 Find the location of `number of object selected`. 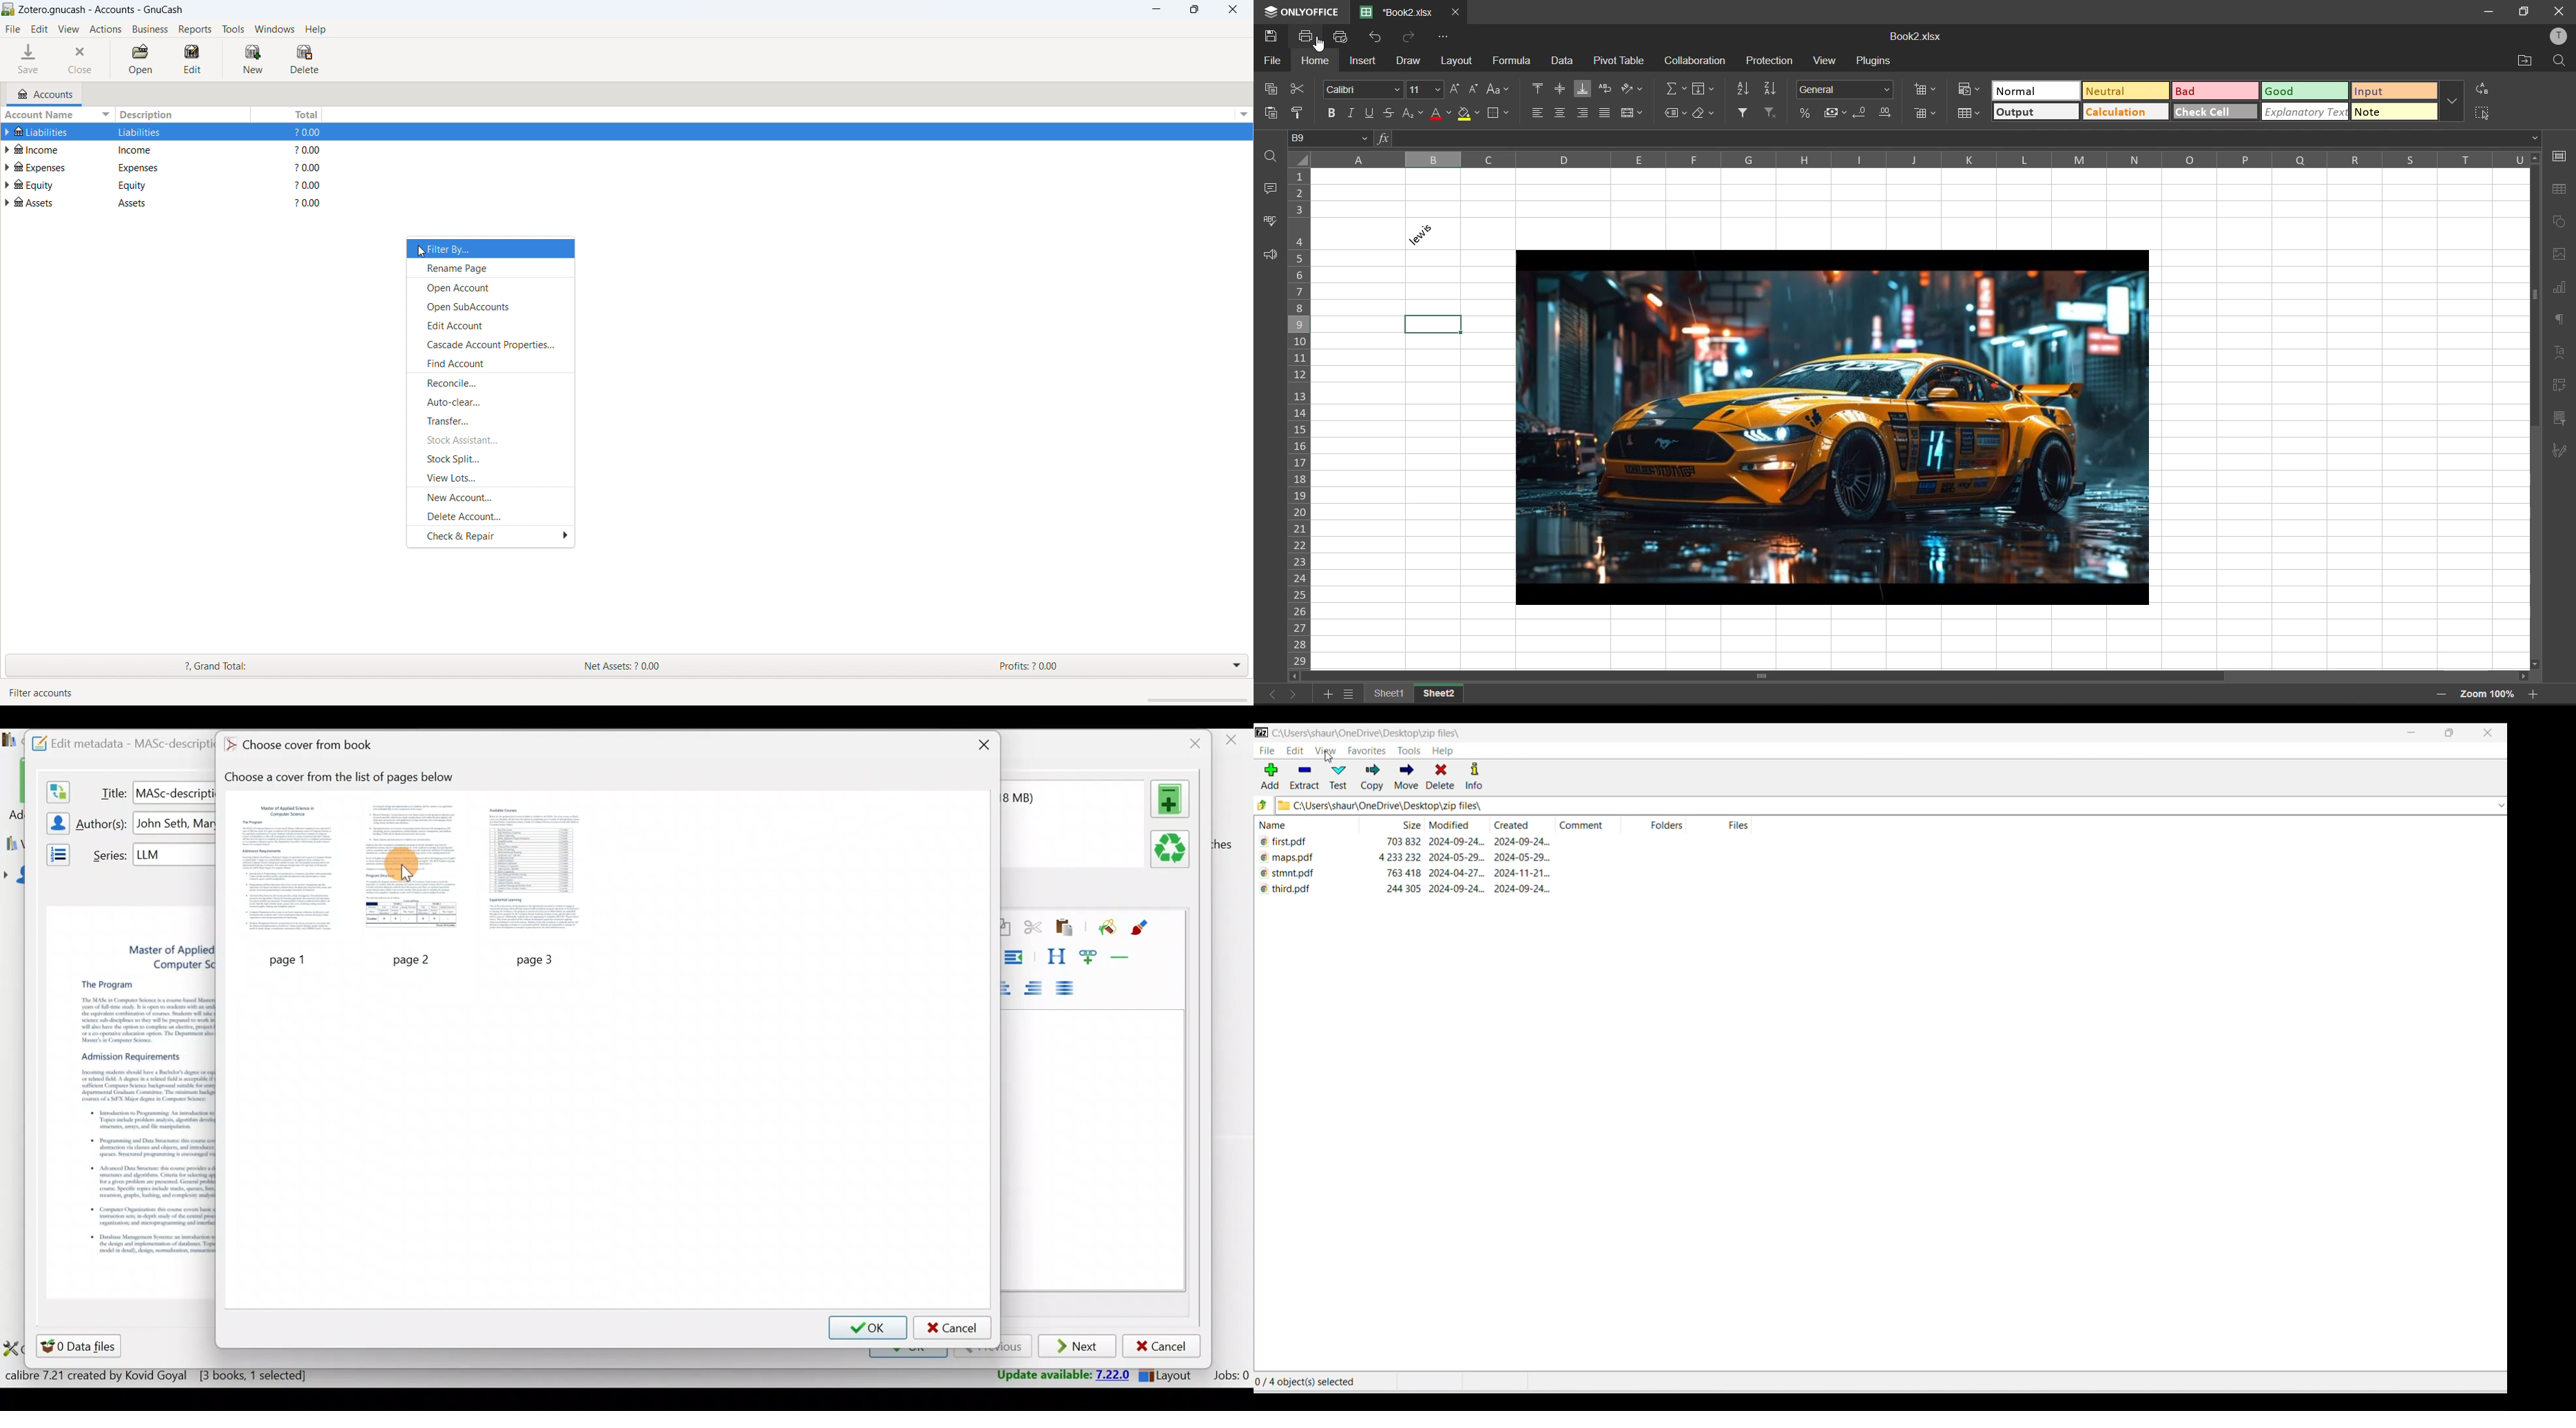

number of object selected is located at coordinates (1310, 1382).